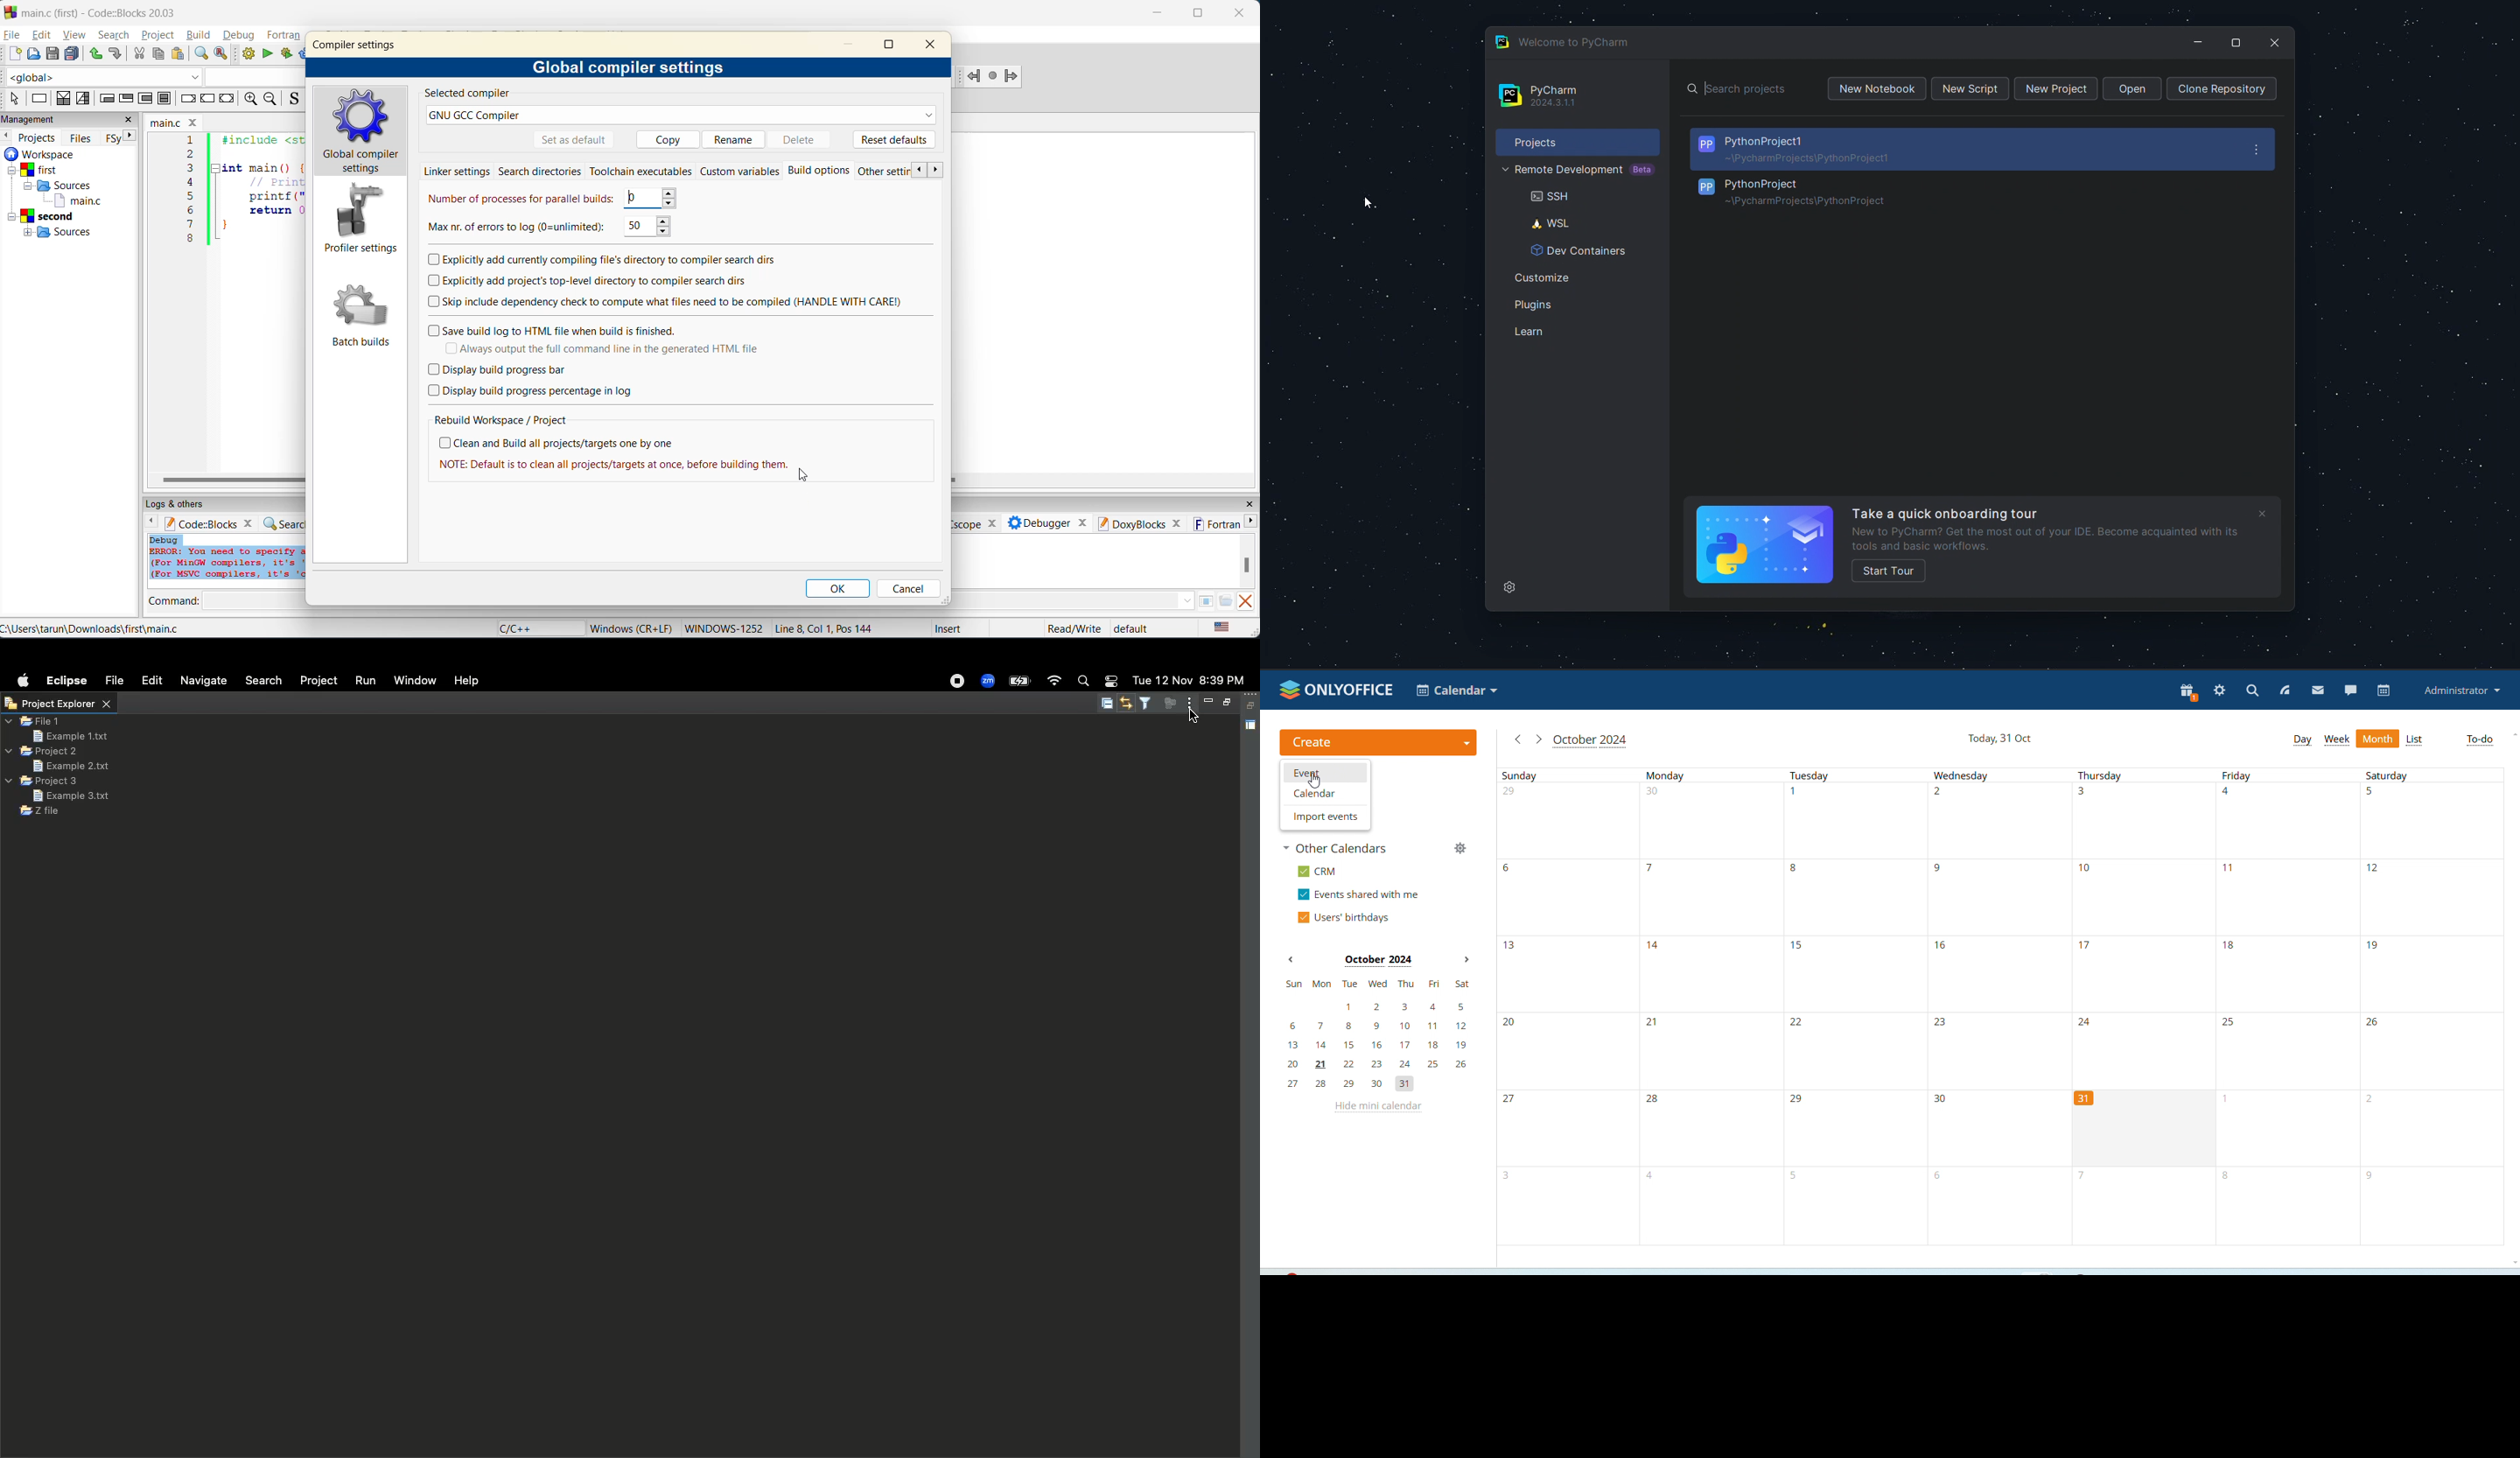 This screenshot has width=2520, height=1484. I want to click on entry-condition loop, so click(107, 100).